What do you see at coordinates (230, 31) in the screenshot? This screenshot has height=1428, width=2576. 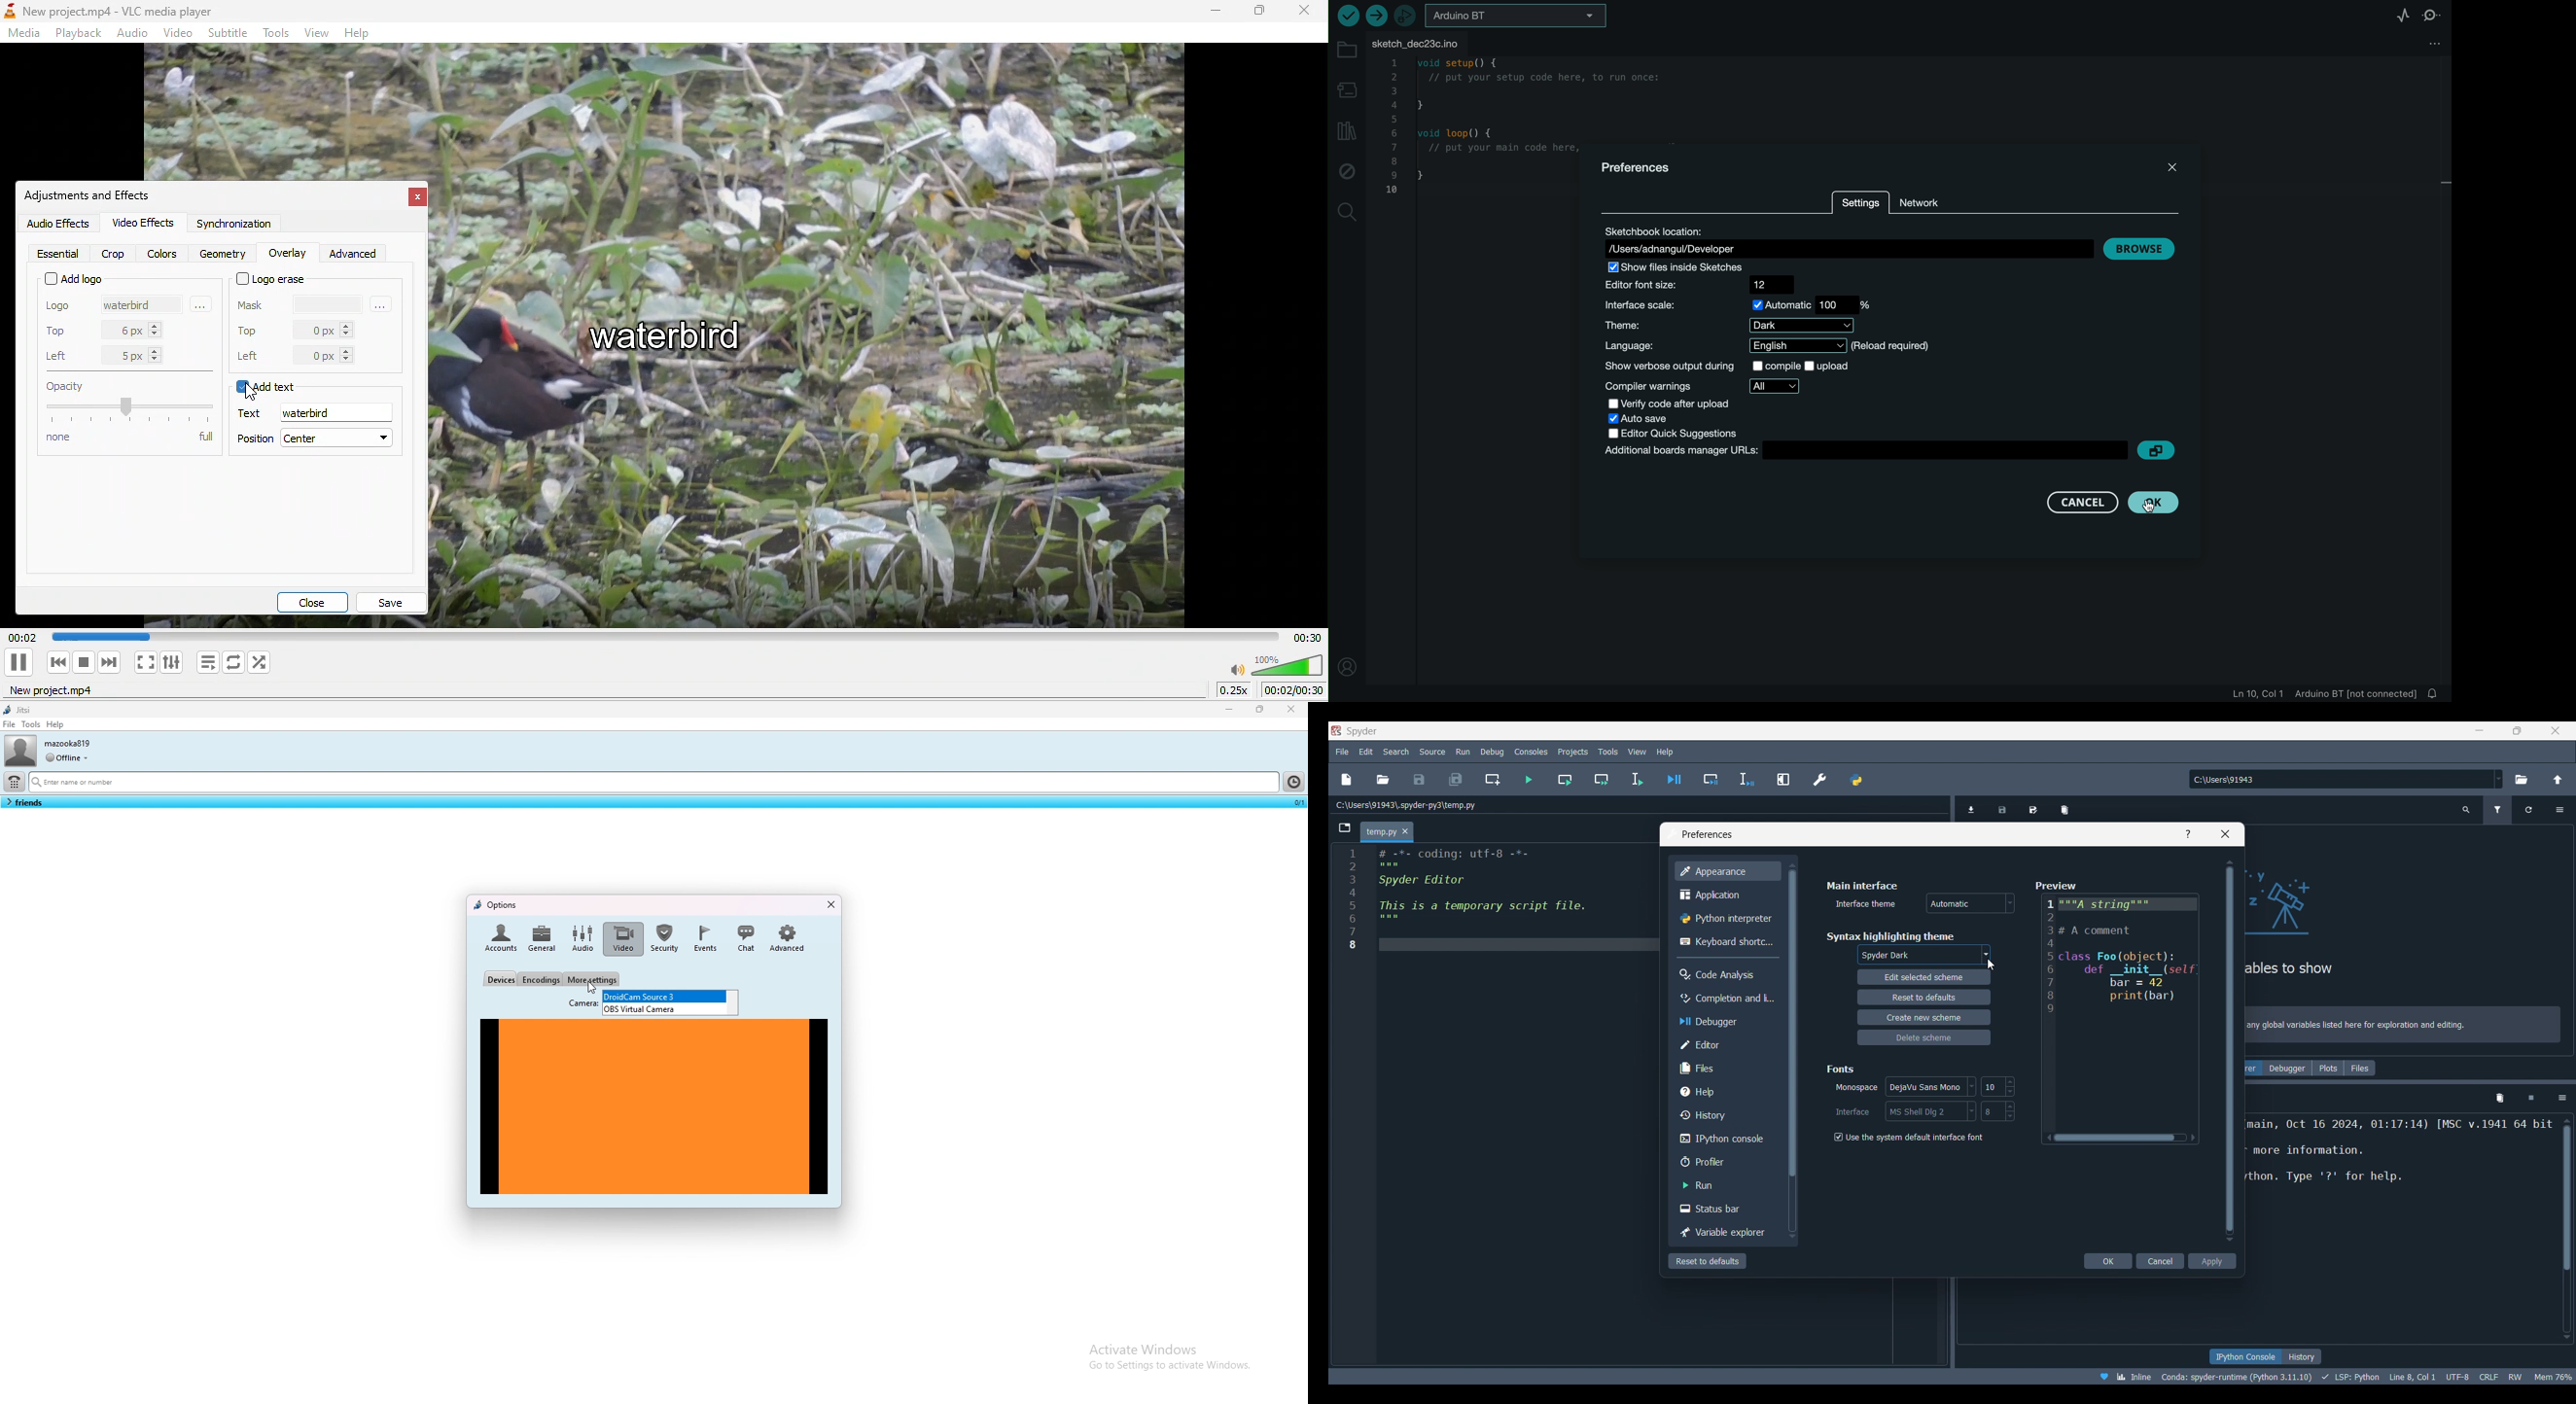 I see `subtitle` at bounding box center [230, 31].